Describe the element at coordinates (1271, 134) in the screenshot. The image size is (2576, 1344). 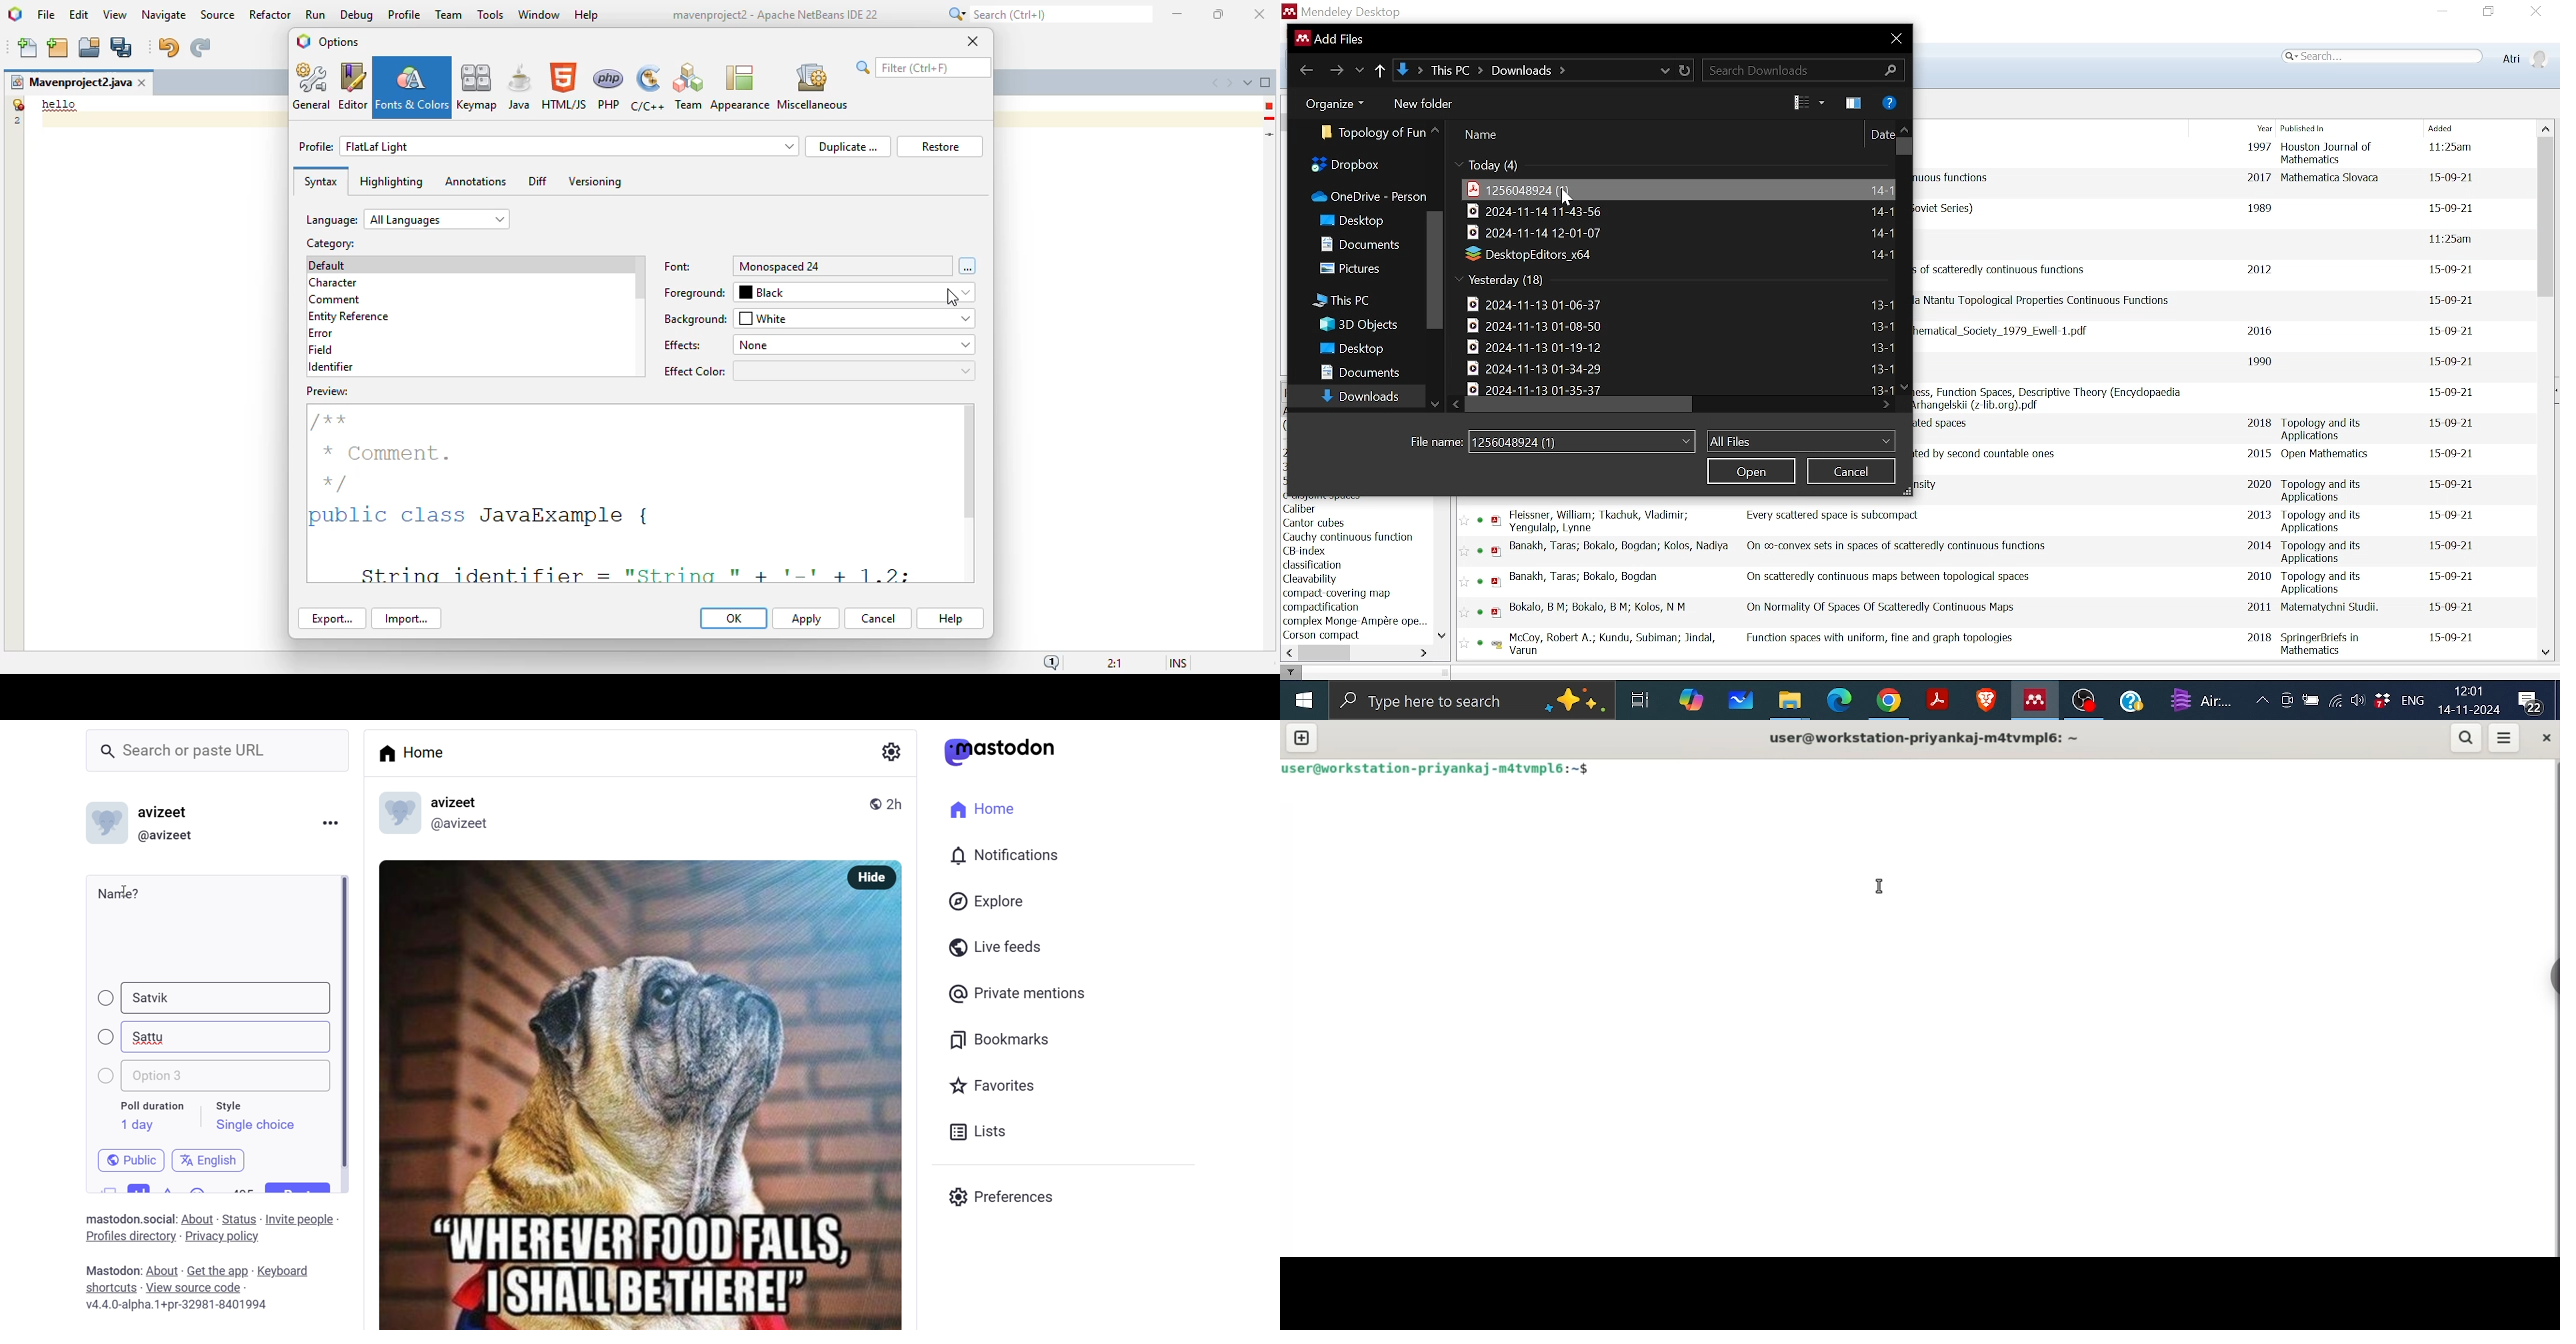
I see `current line` at that location.